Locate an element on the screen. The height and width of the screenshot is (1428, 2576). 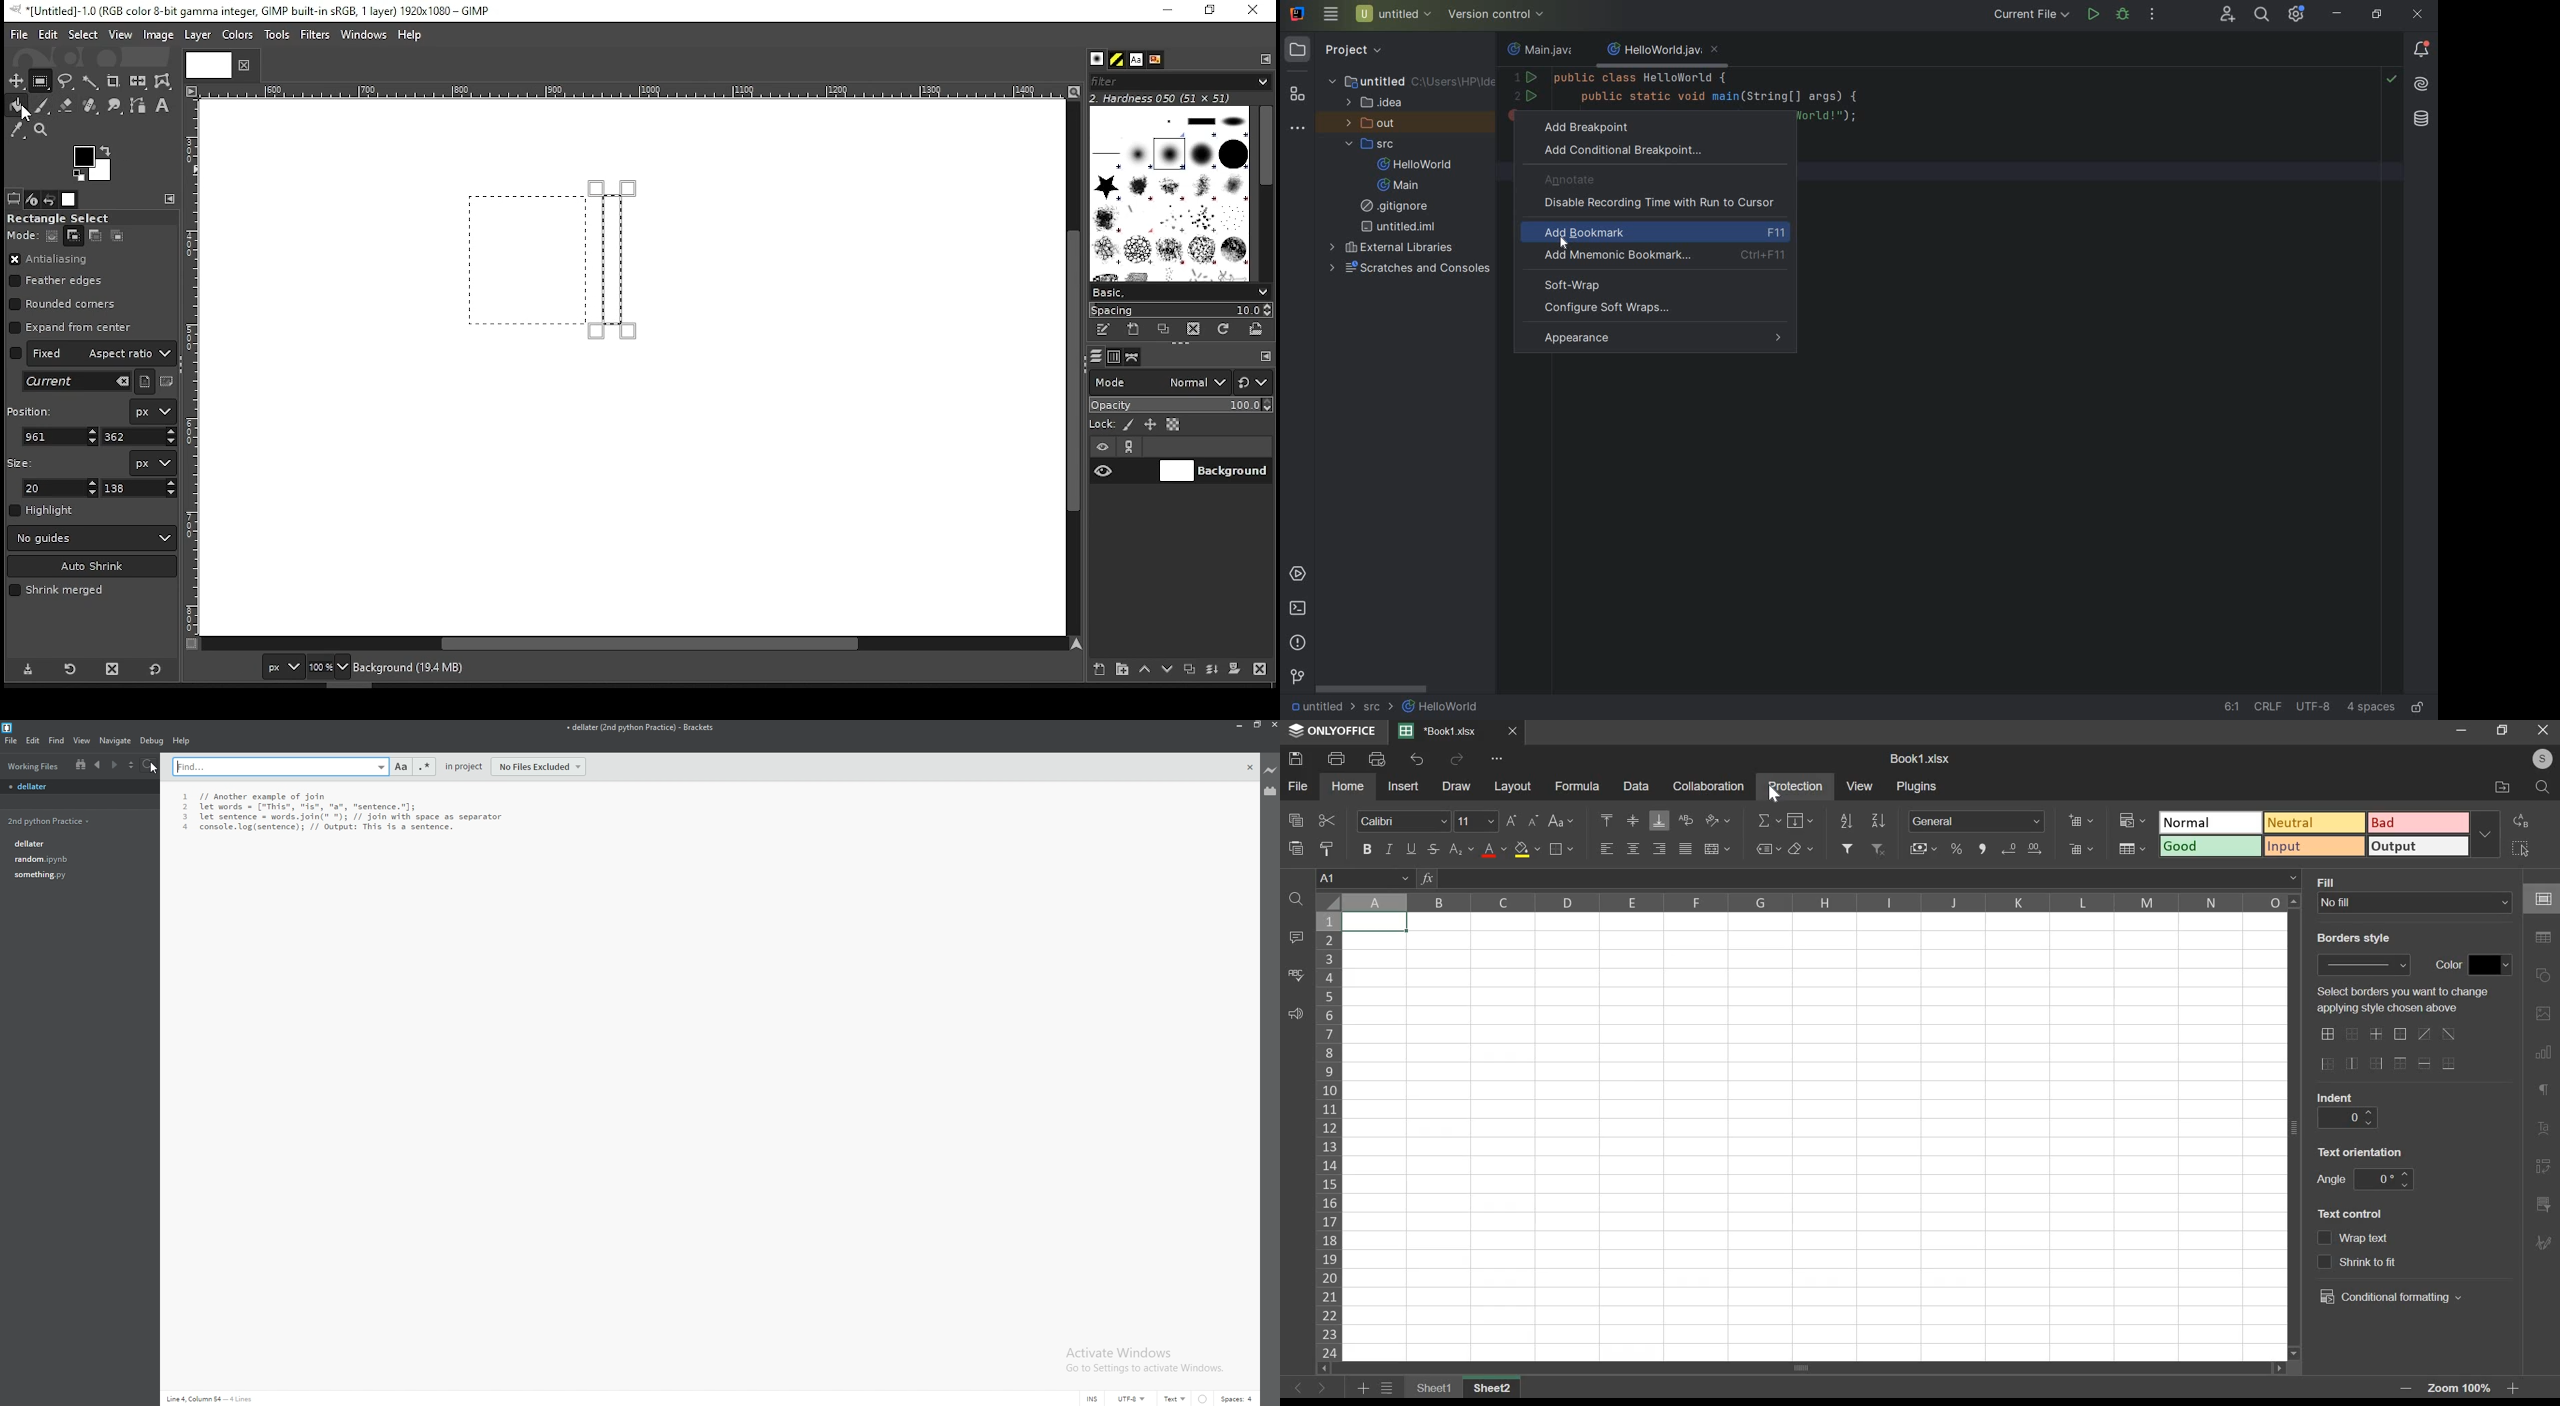
angle is located at coordinates (2330, 1179).